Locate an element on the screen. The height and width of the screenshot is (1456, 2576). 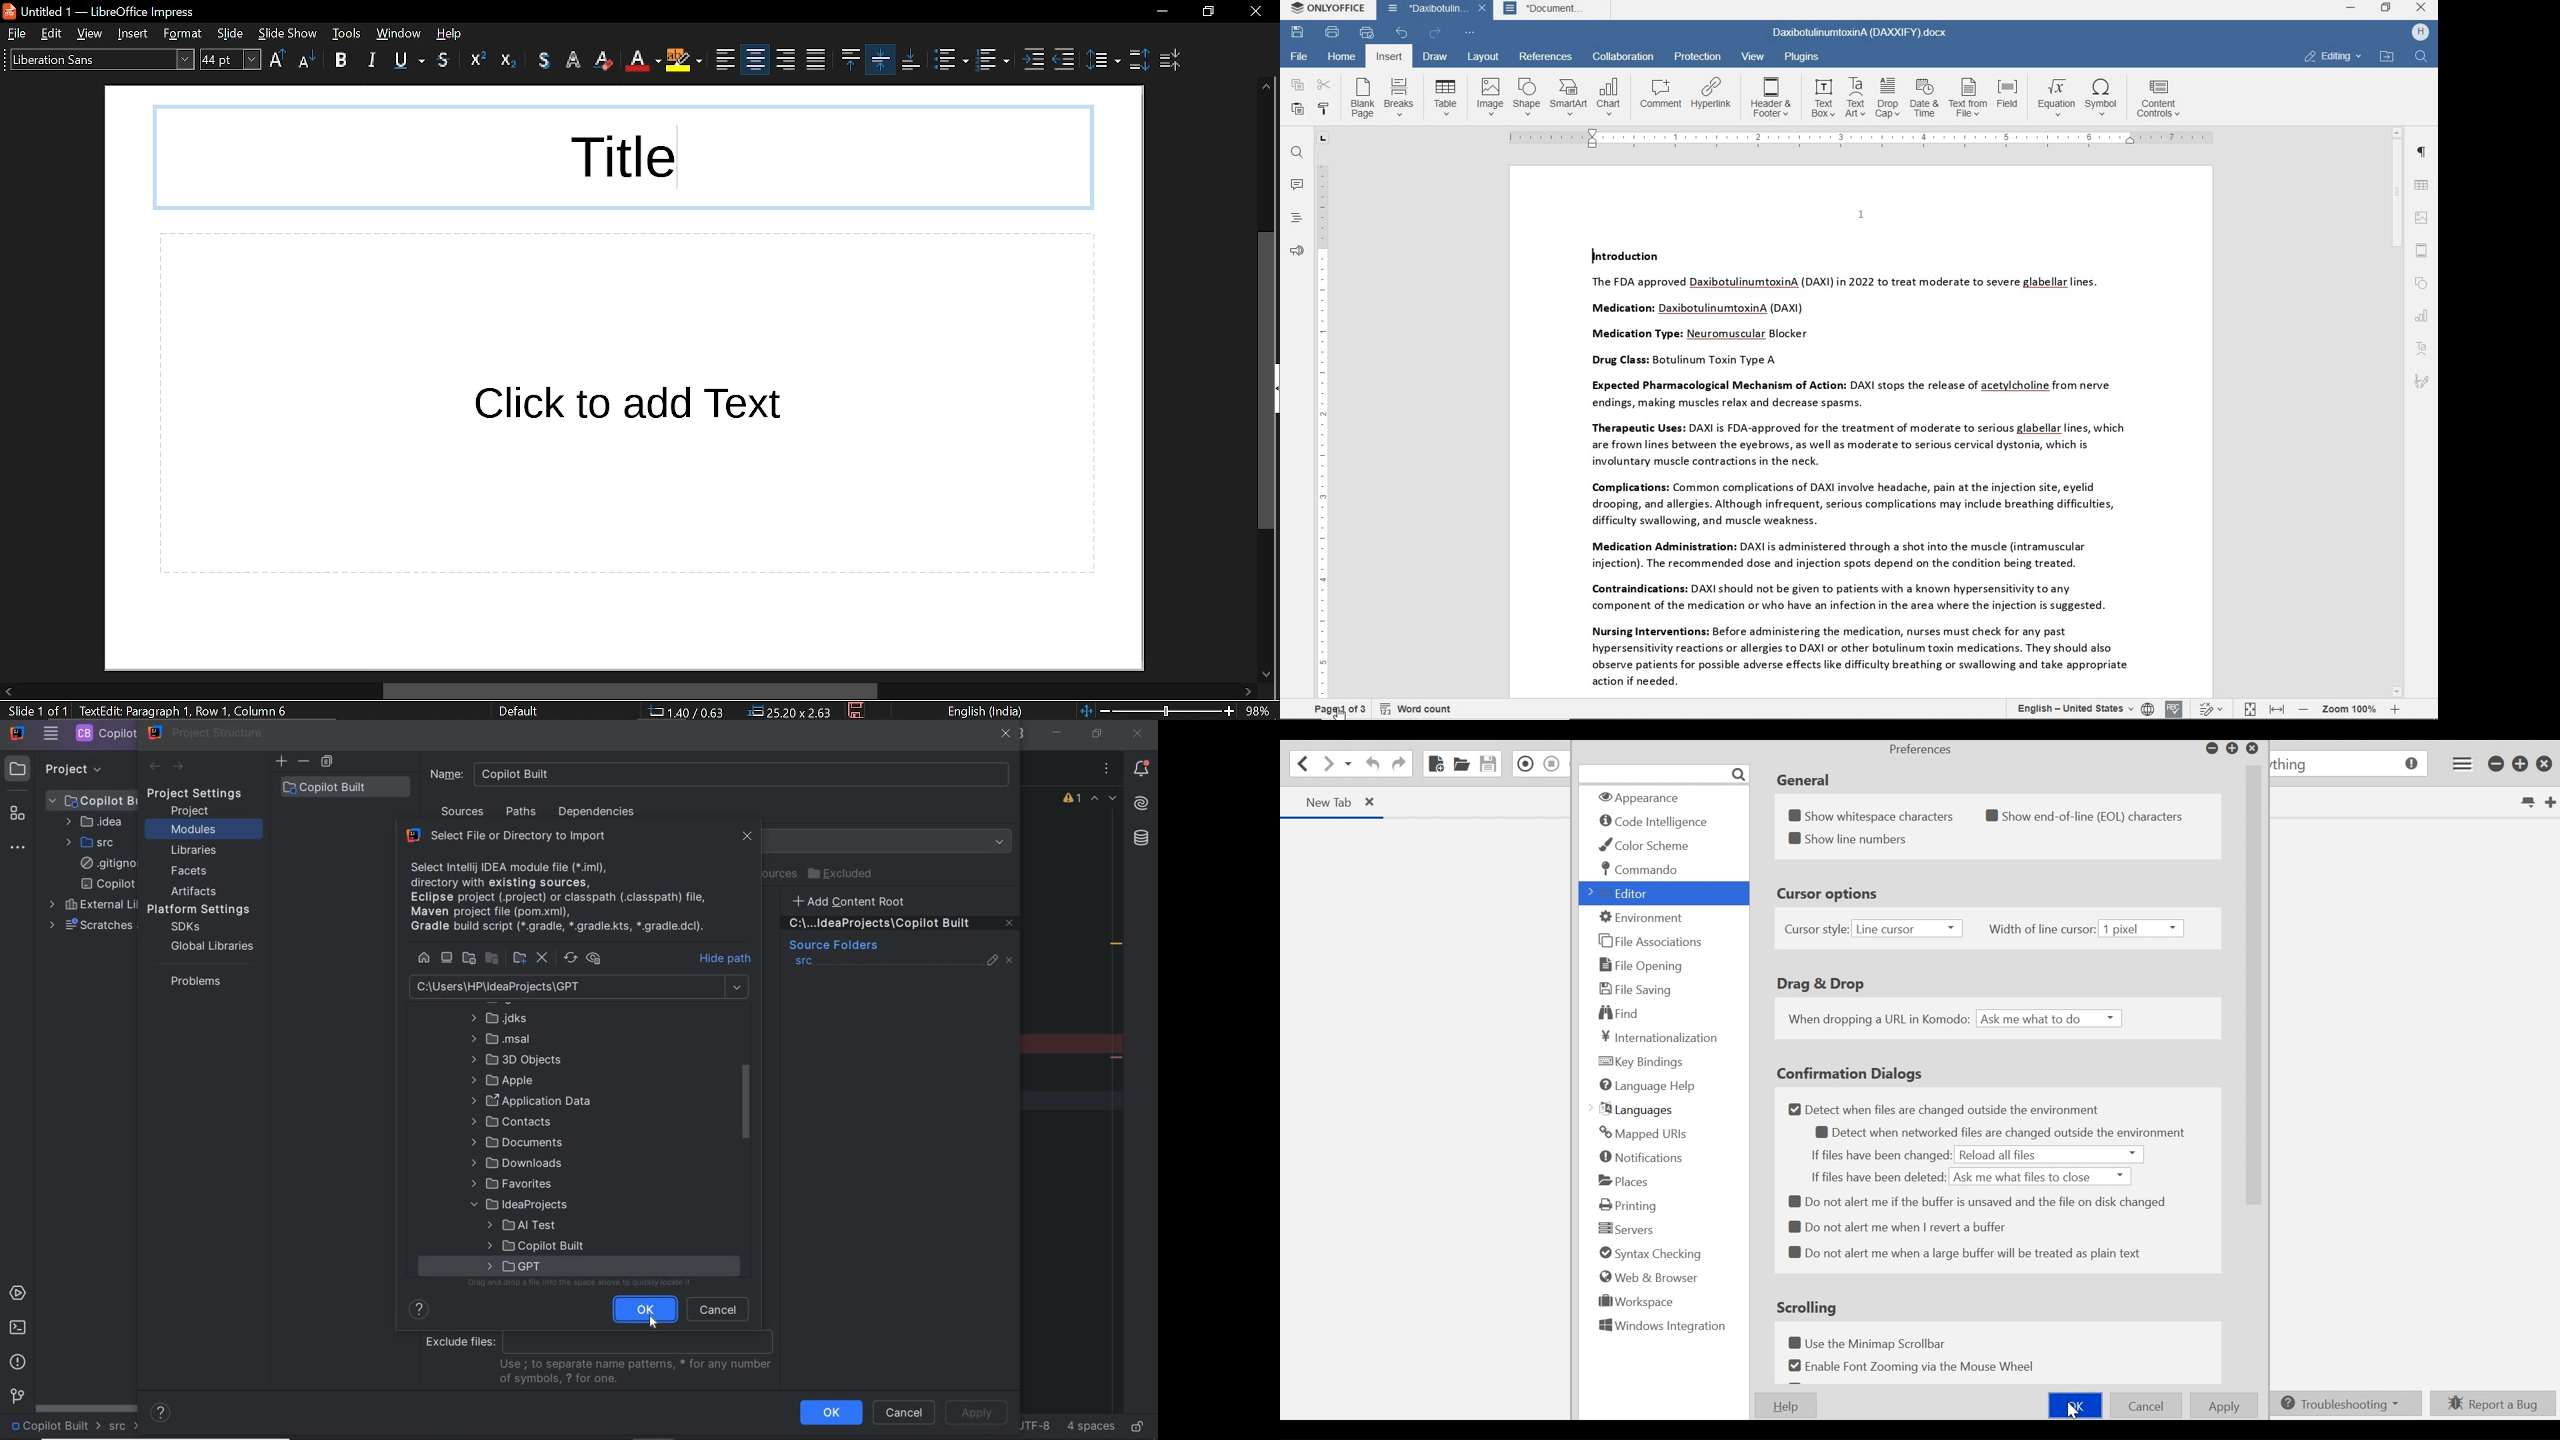
copy is located at coordinates (1295, 85).